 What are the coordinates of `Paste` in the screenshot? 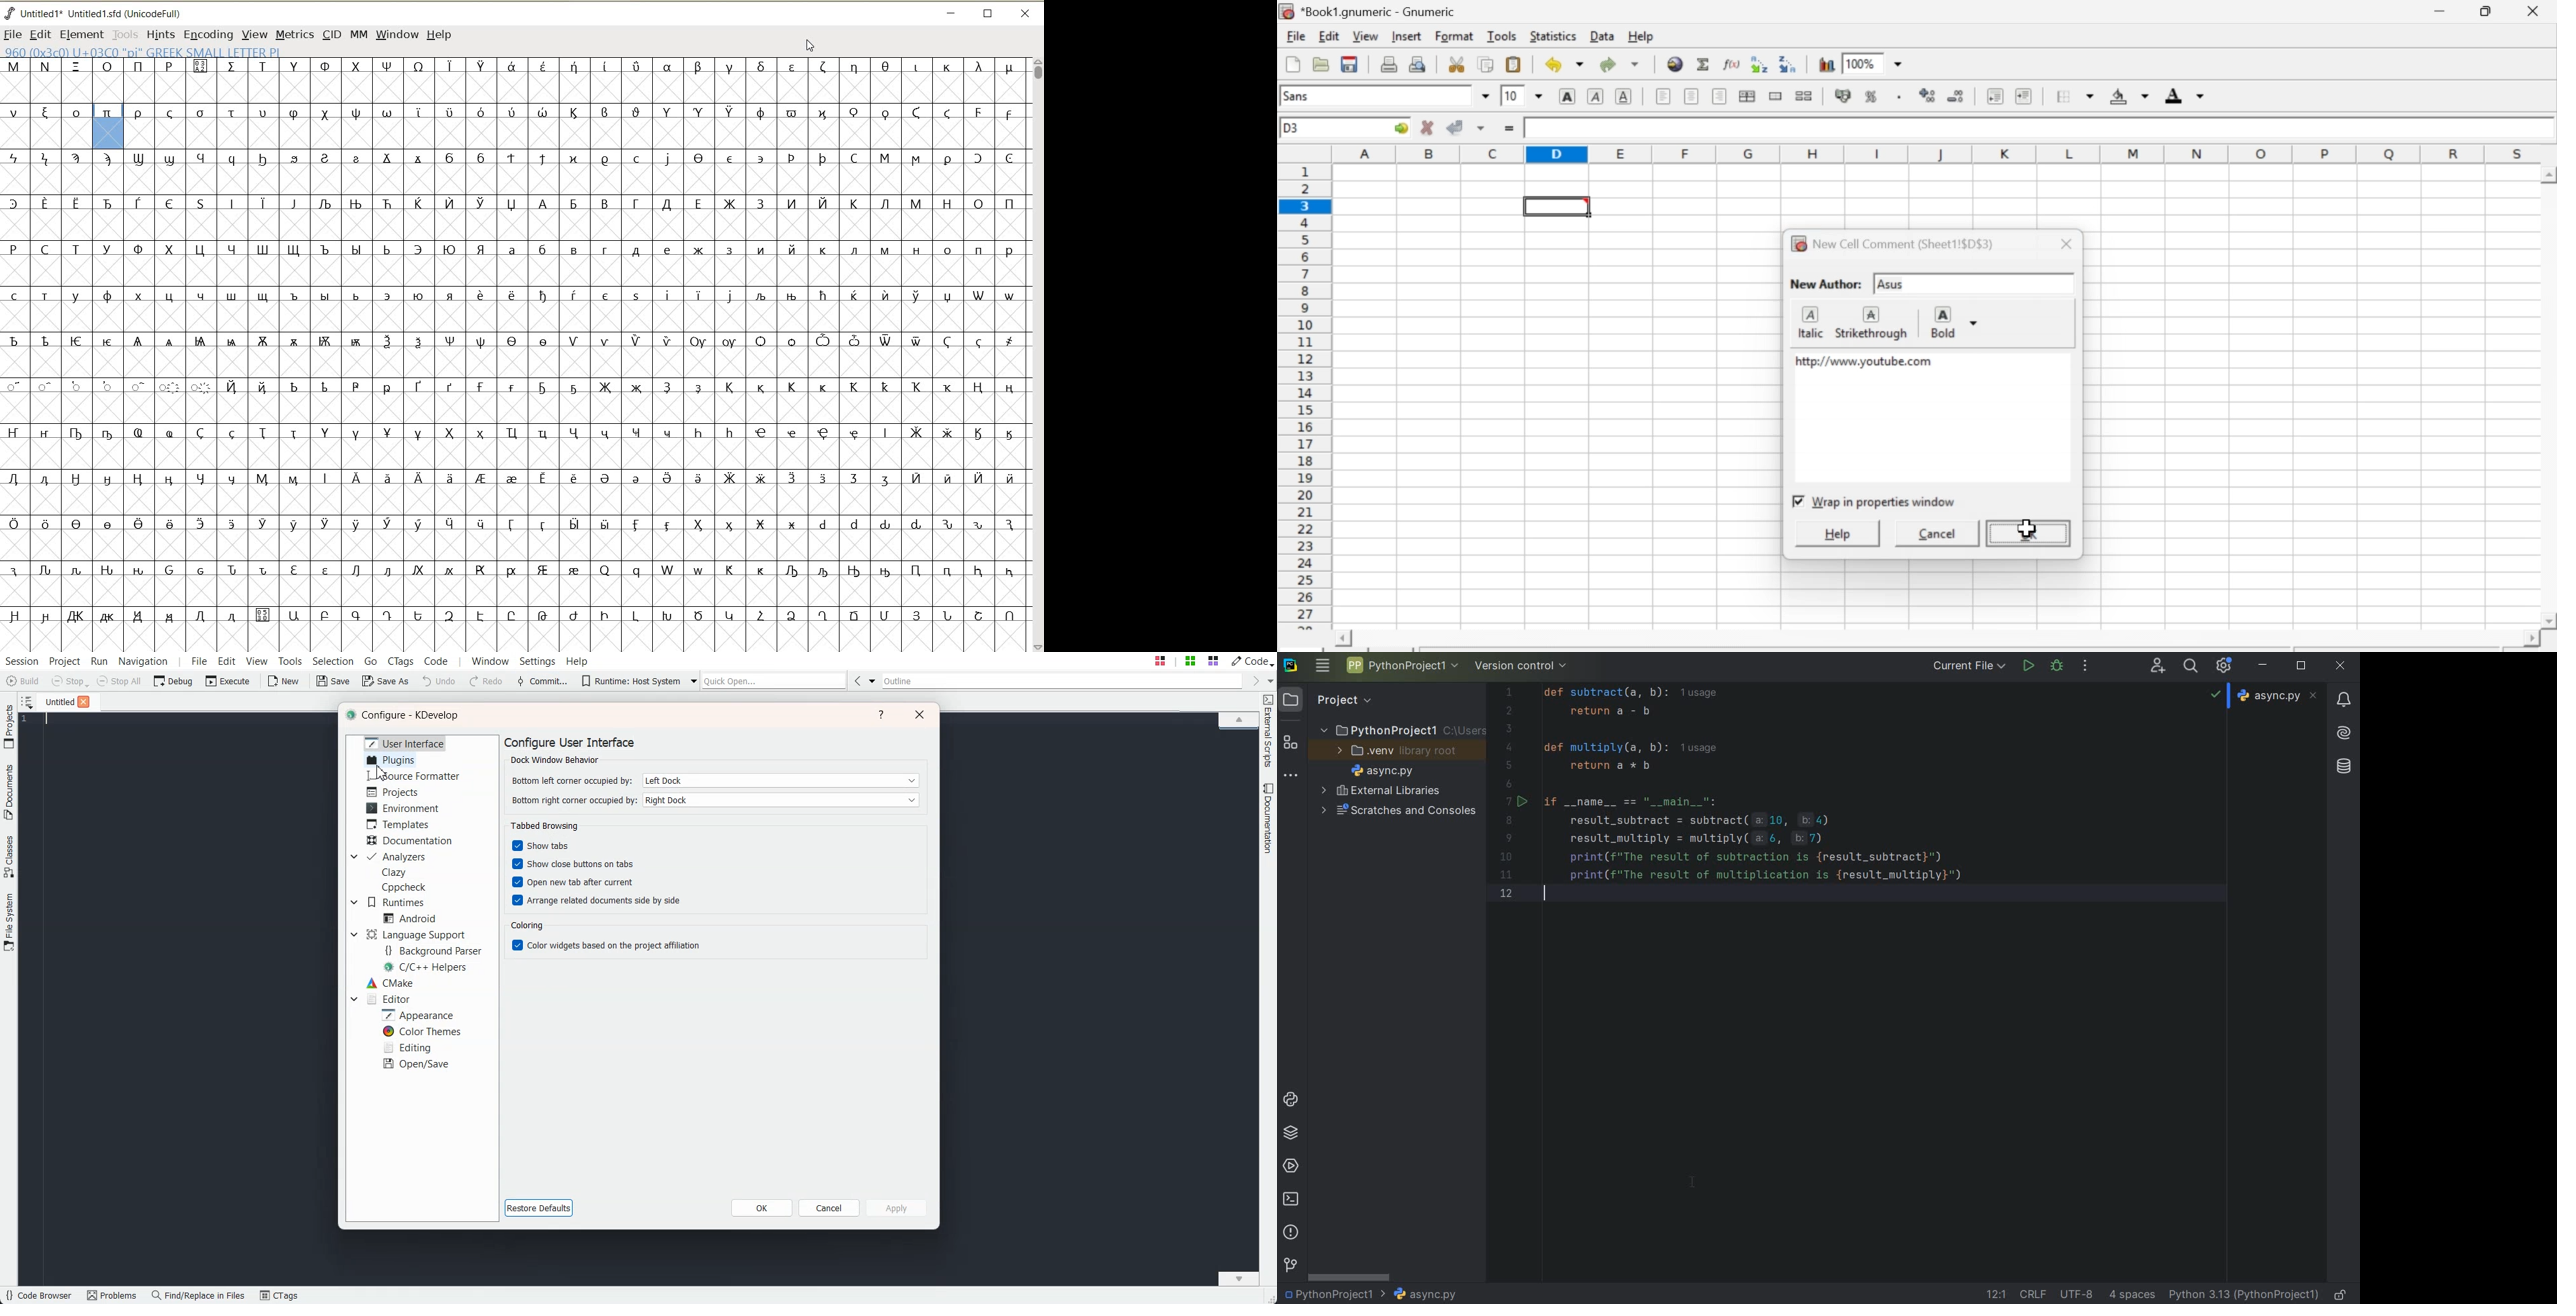 It's located at (1514, 66).